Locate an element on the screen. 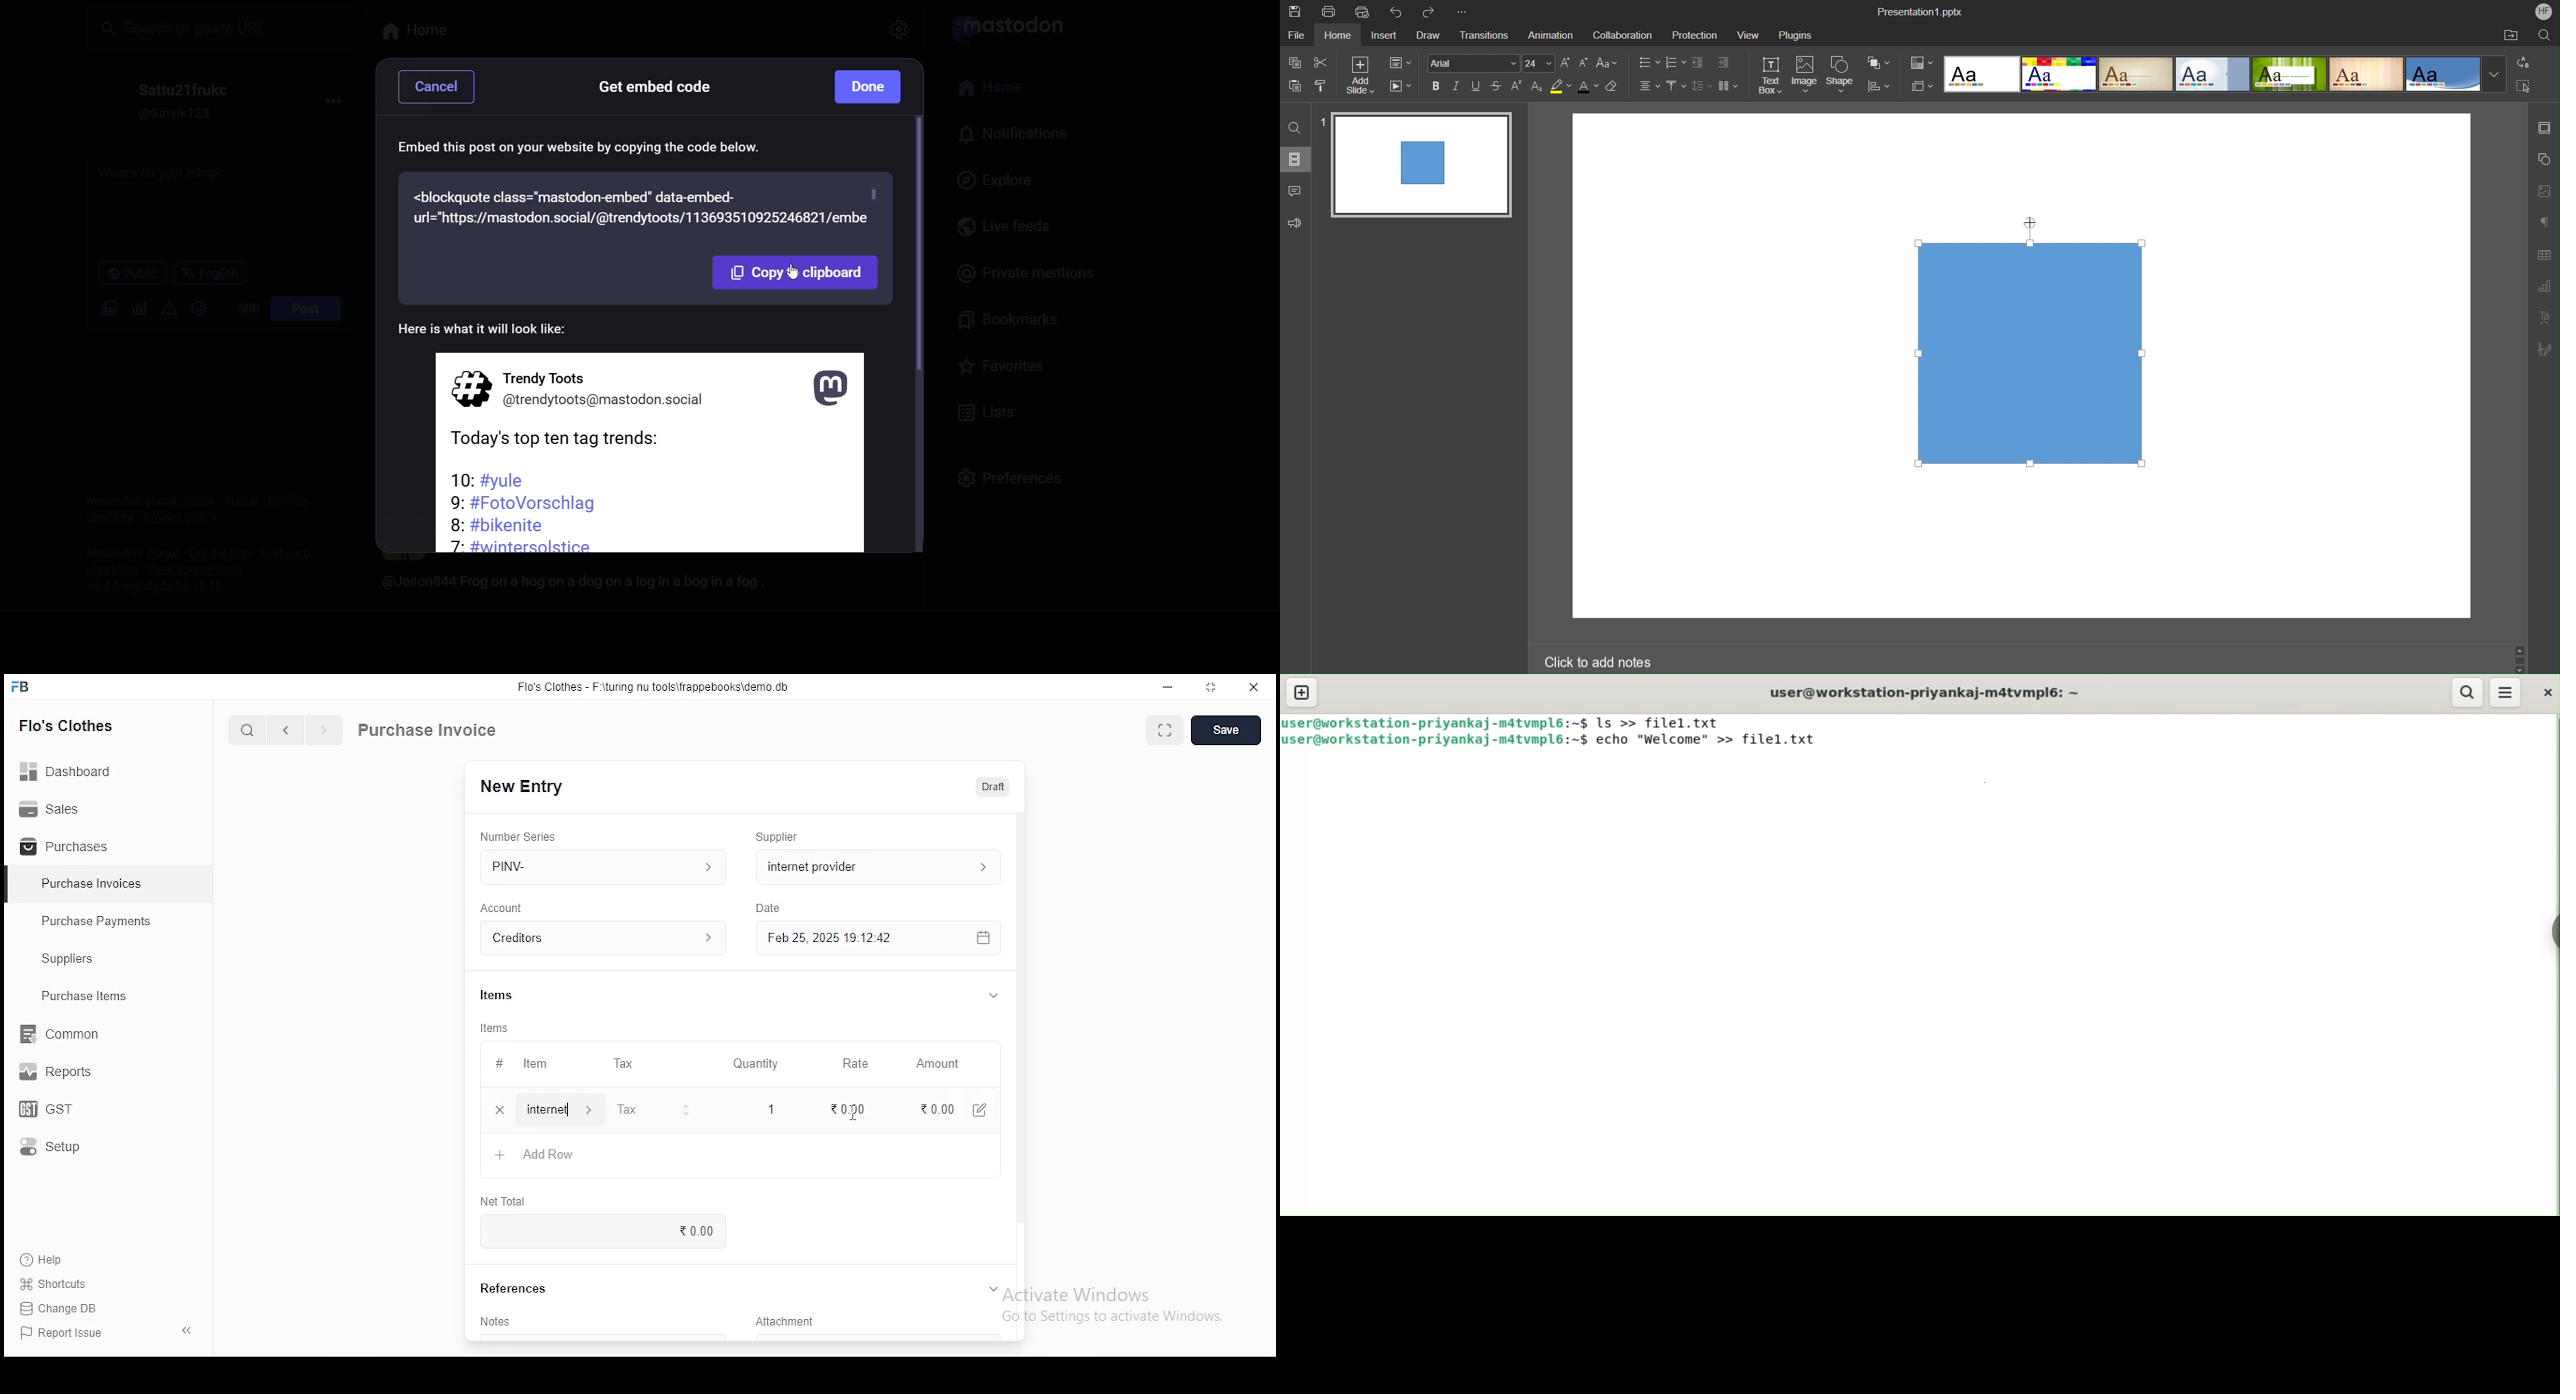 This screenshot has width=2576, height=1400. Replace is located at coordinates (2523, 63).